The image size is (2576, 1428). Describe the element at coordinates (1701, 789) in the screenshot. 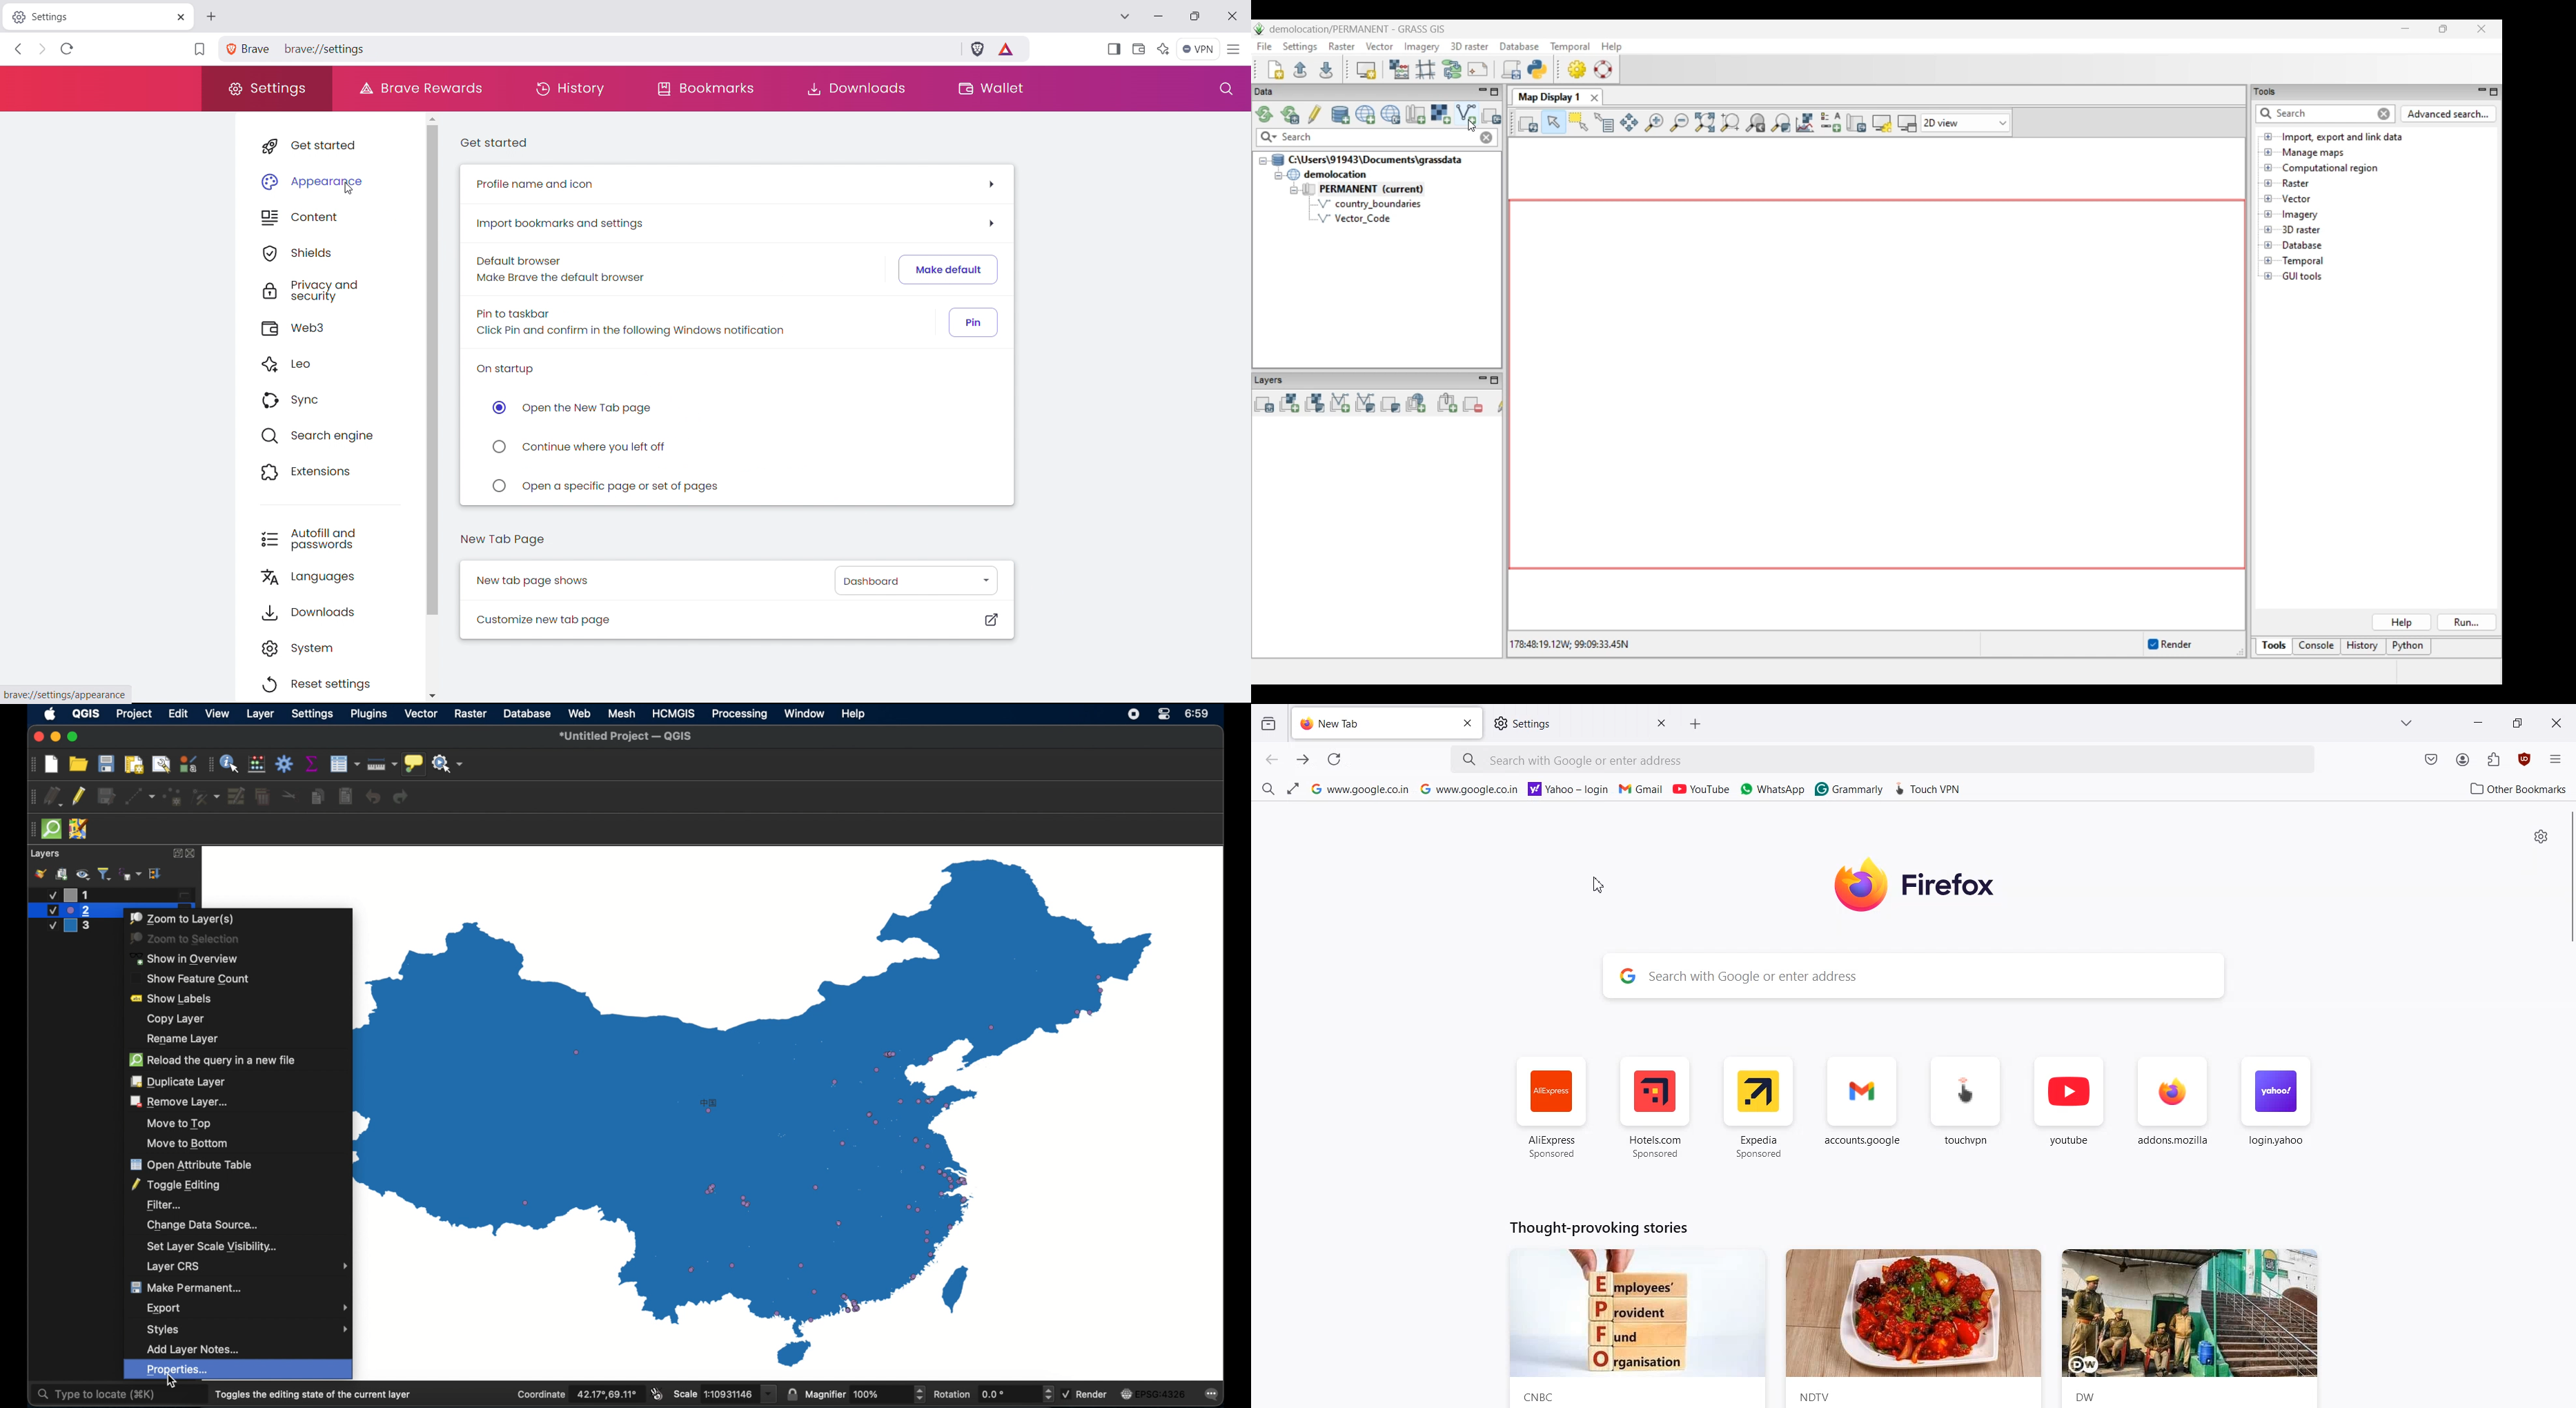

I see `Youtube Bookmark` at that location.